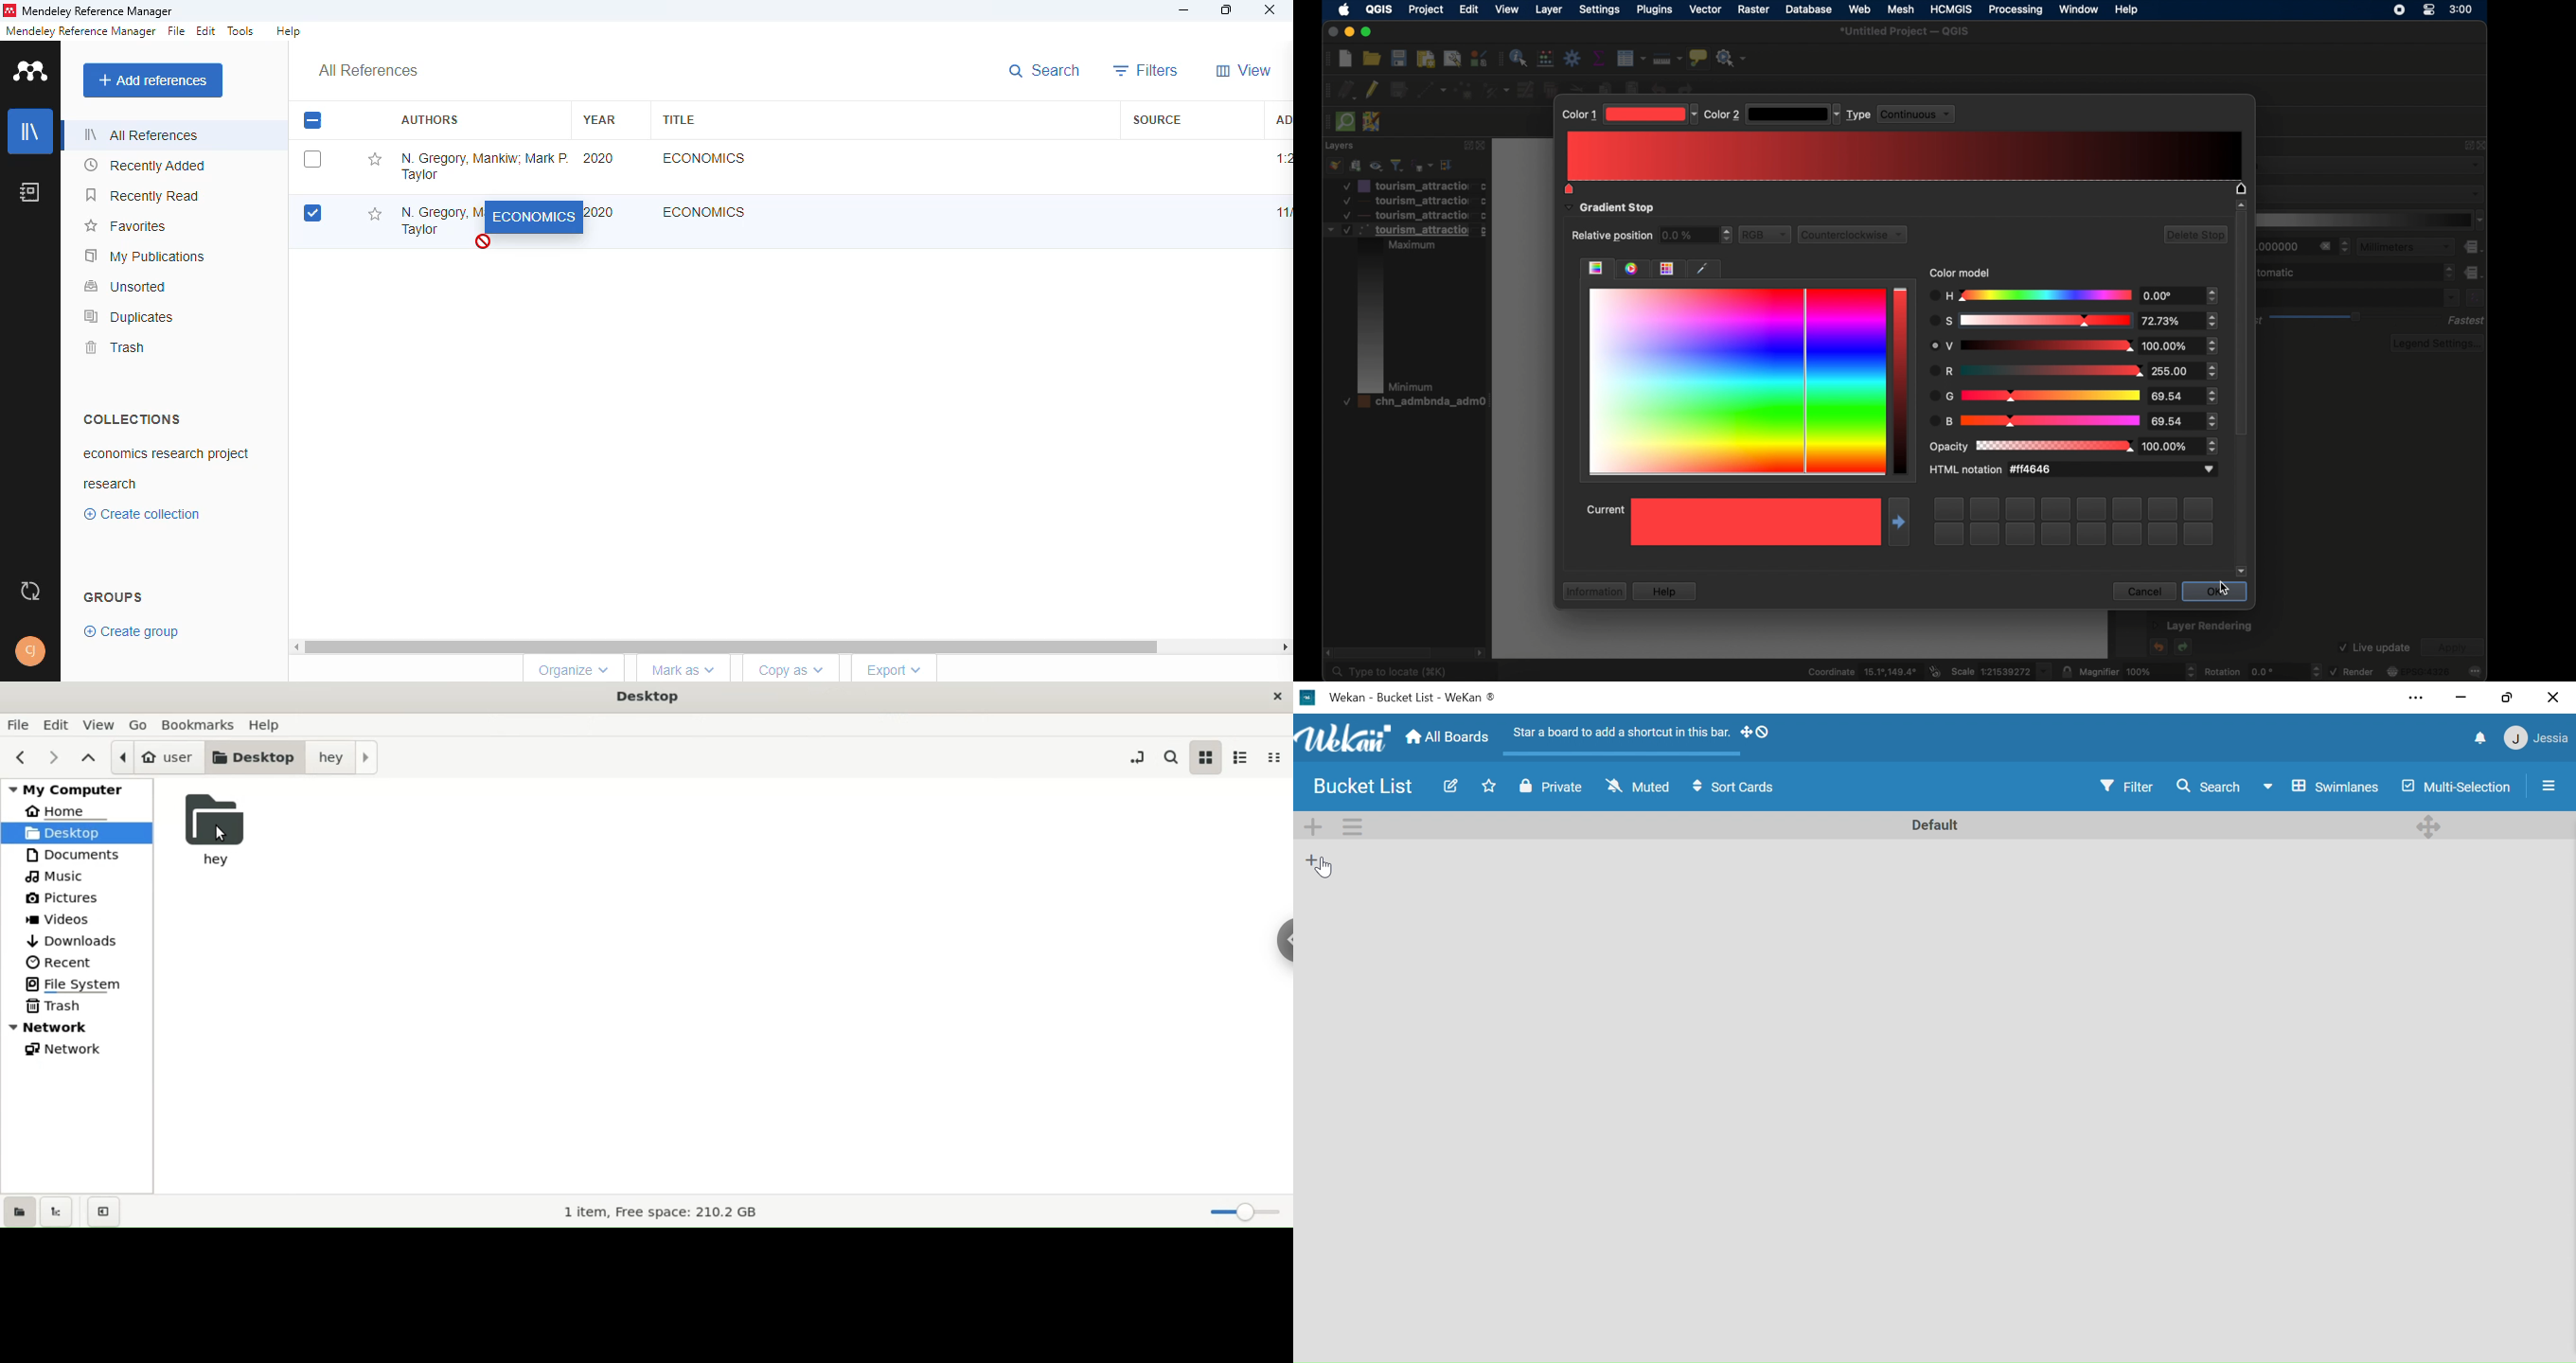  Describe the element at coordinates (2374, 647) in the screenshot. I see `live update checkbox` at that location.